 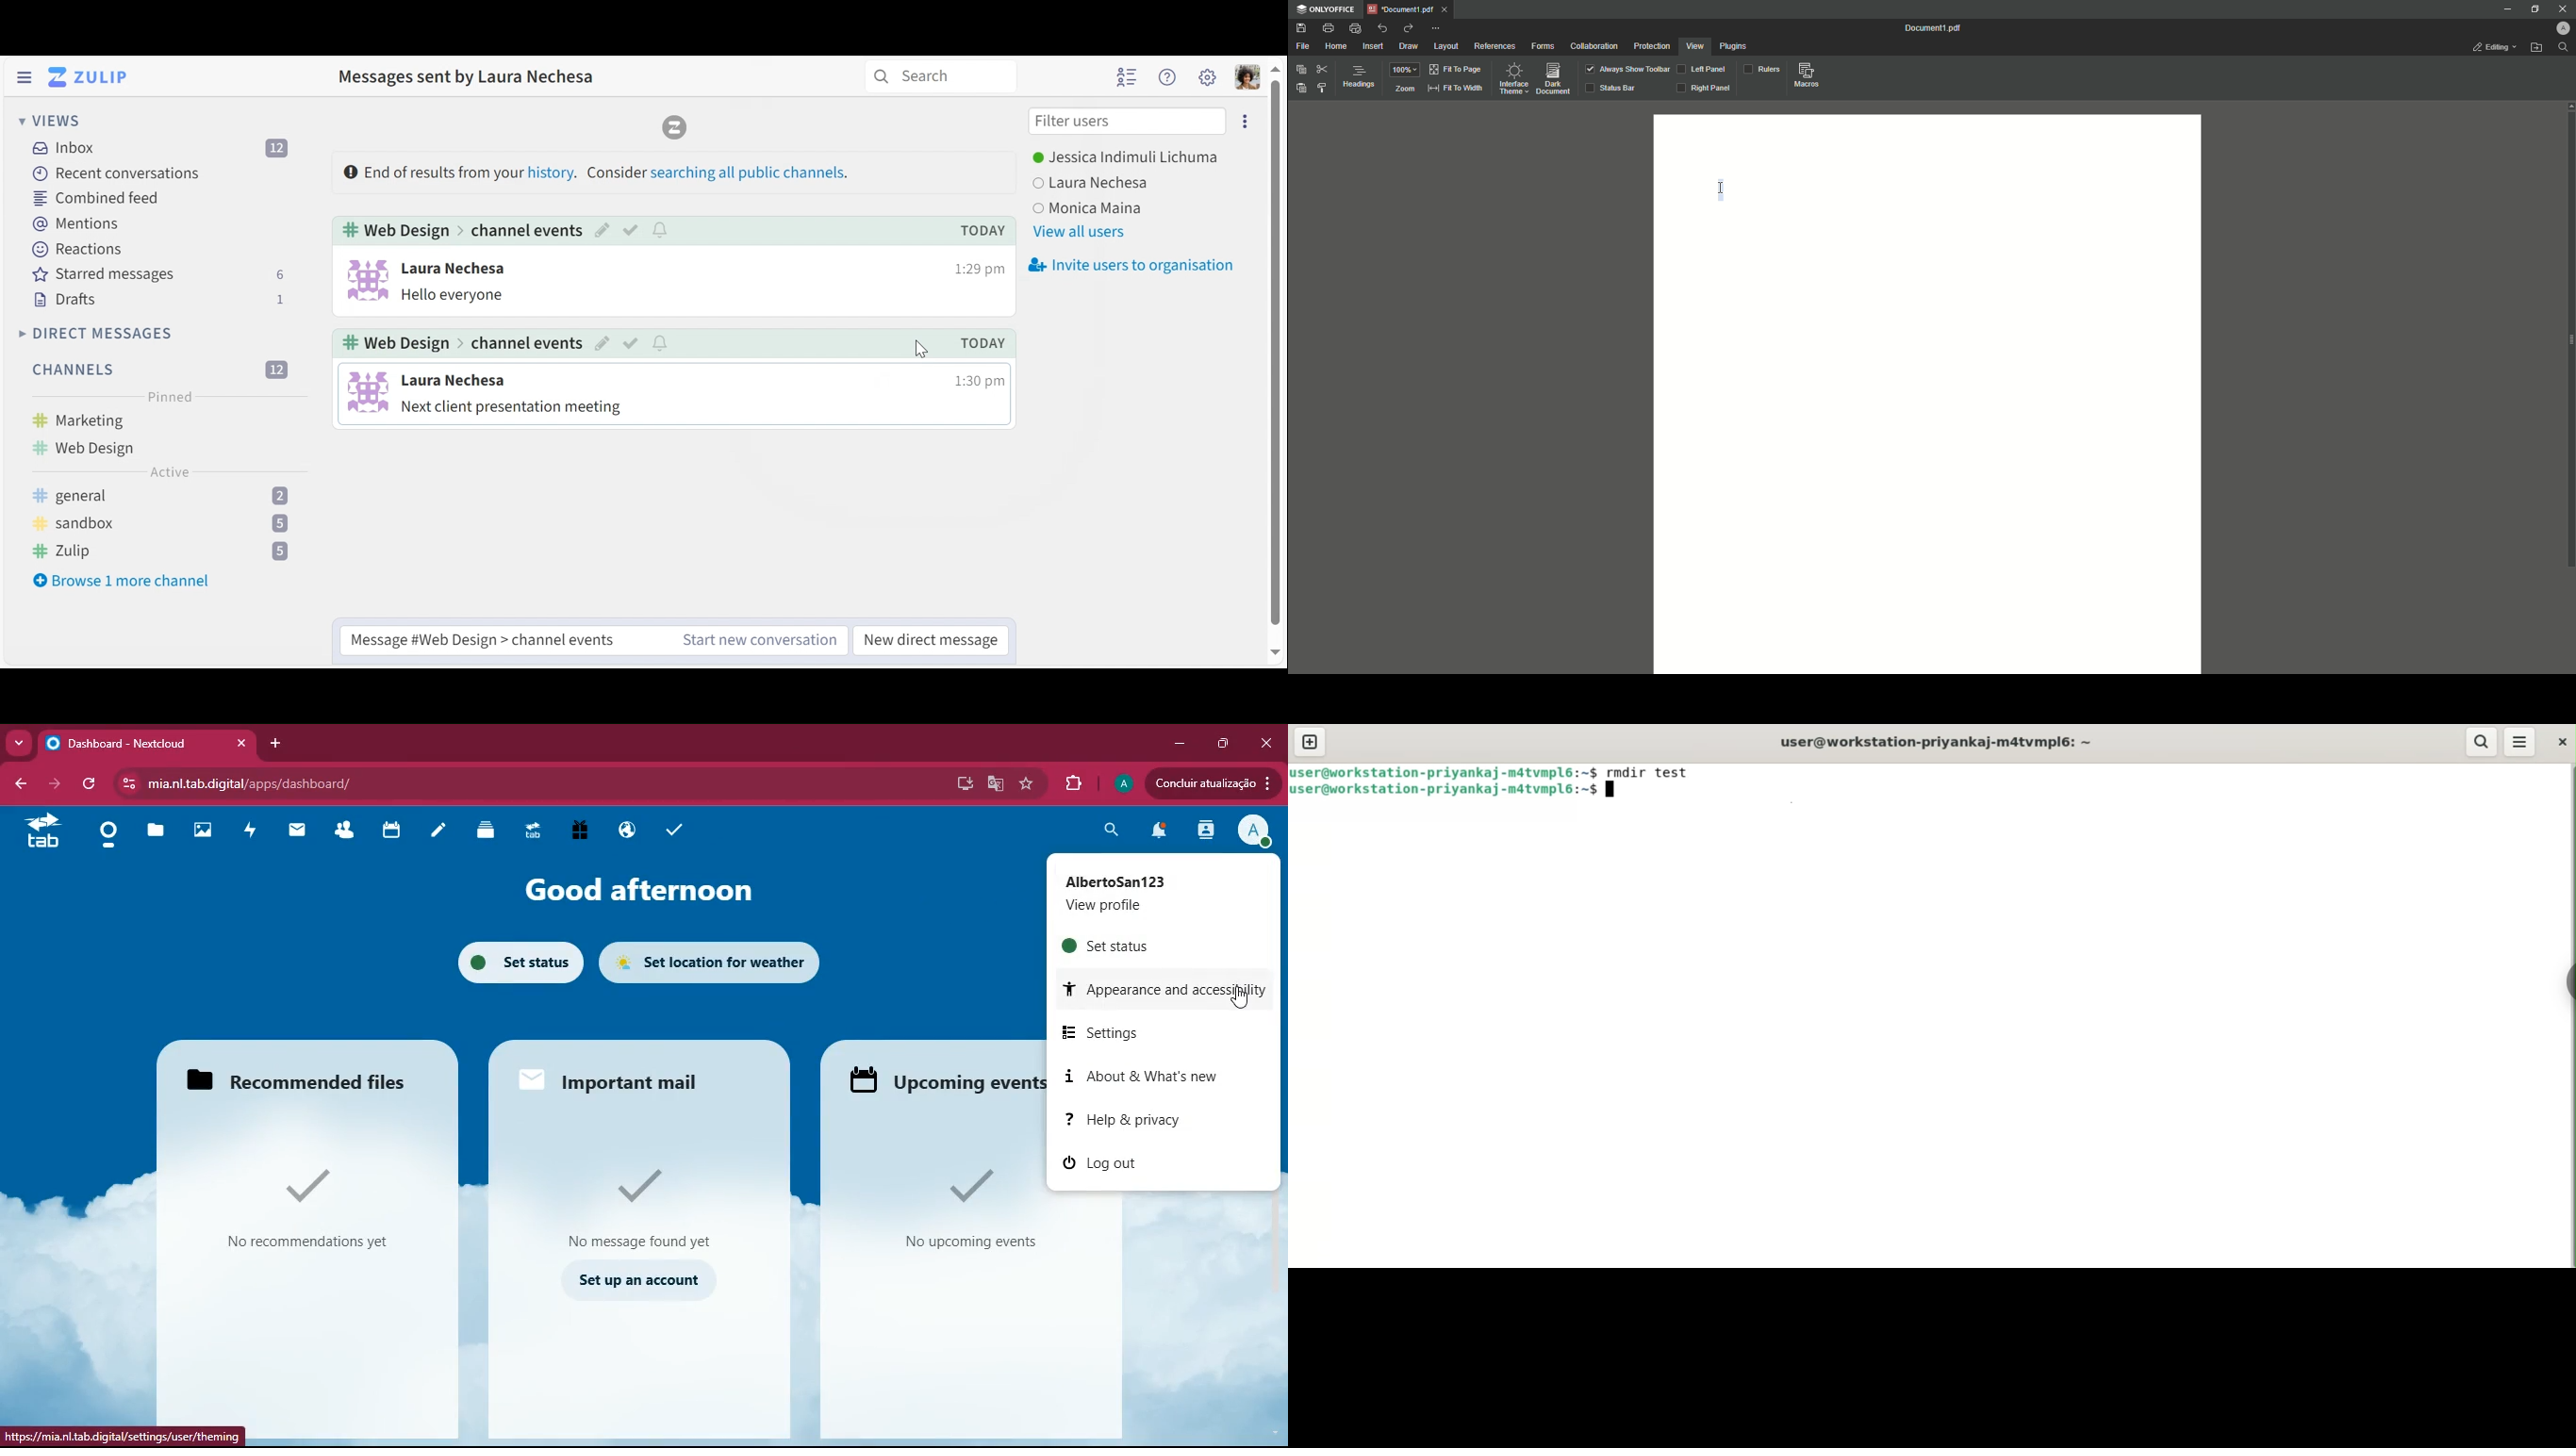 I want to click on rmdir test, so click(x=1656, y=773).